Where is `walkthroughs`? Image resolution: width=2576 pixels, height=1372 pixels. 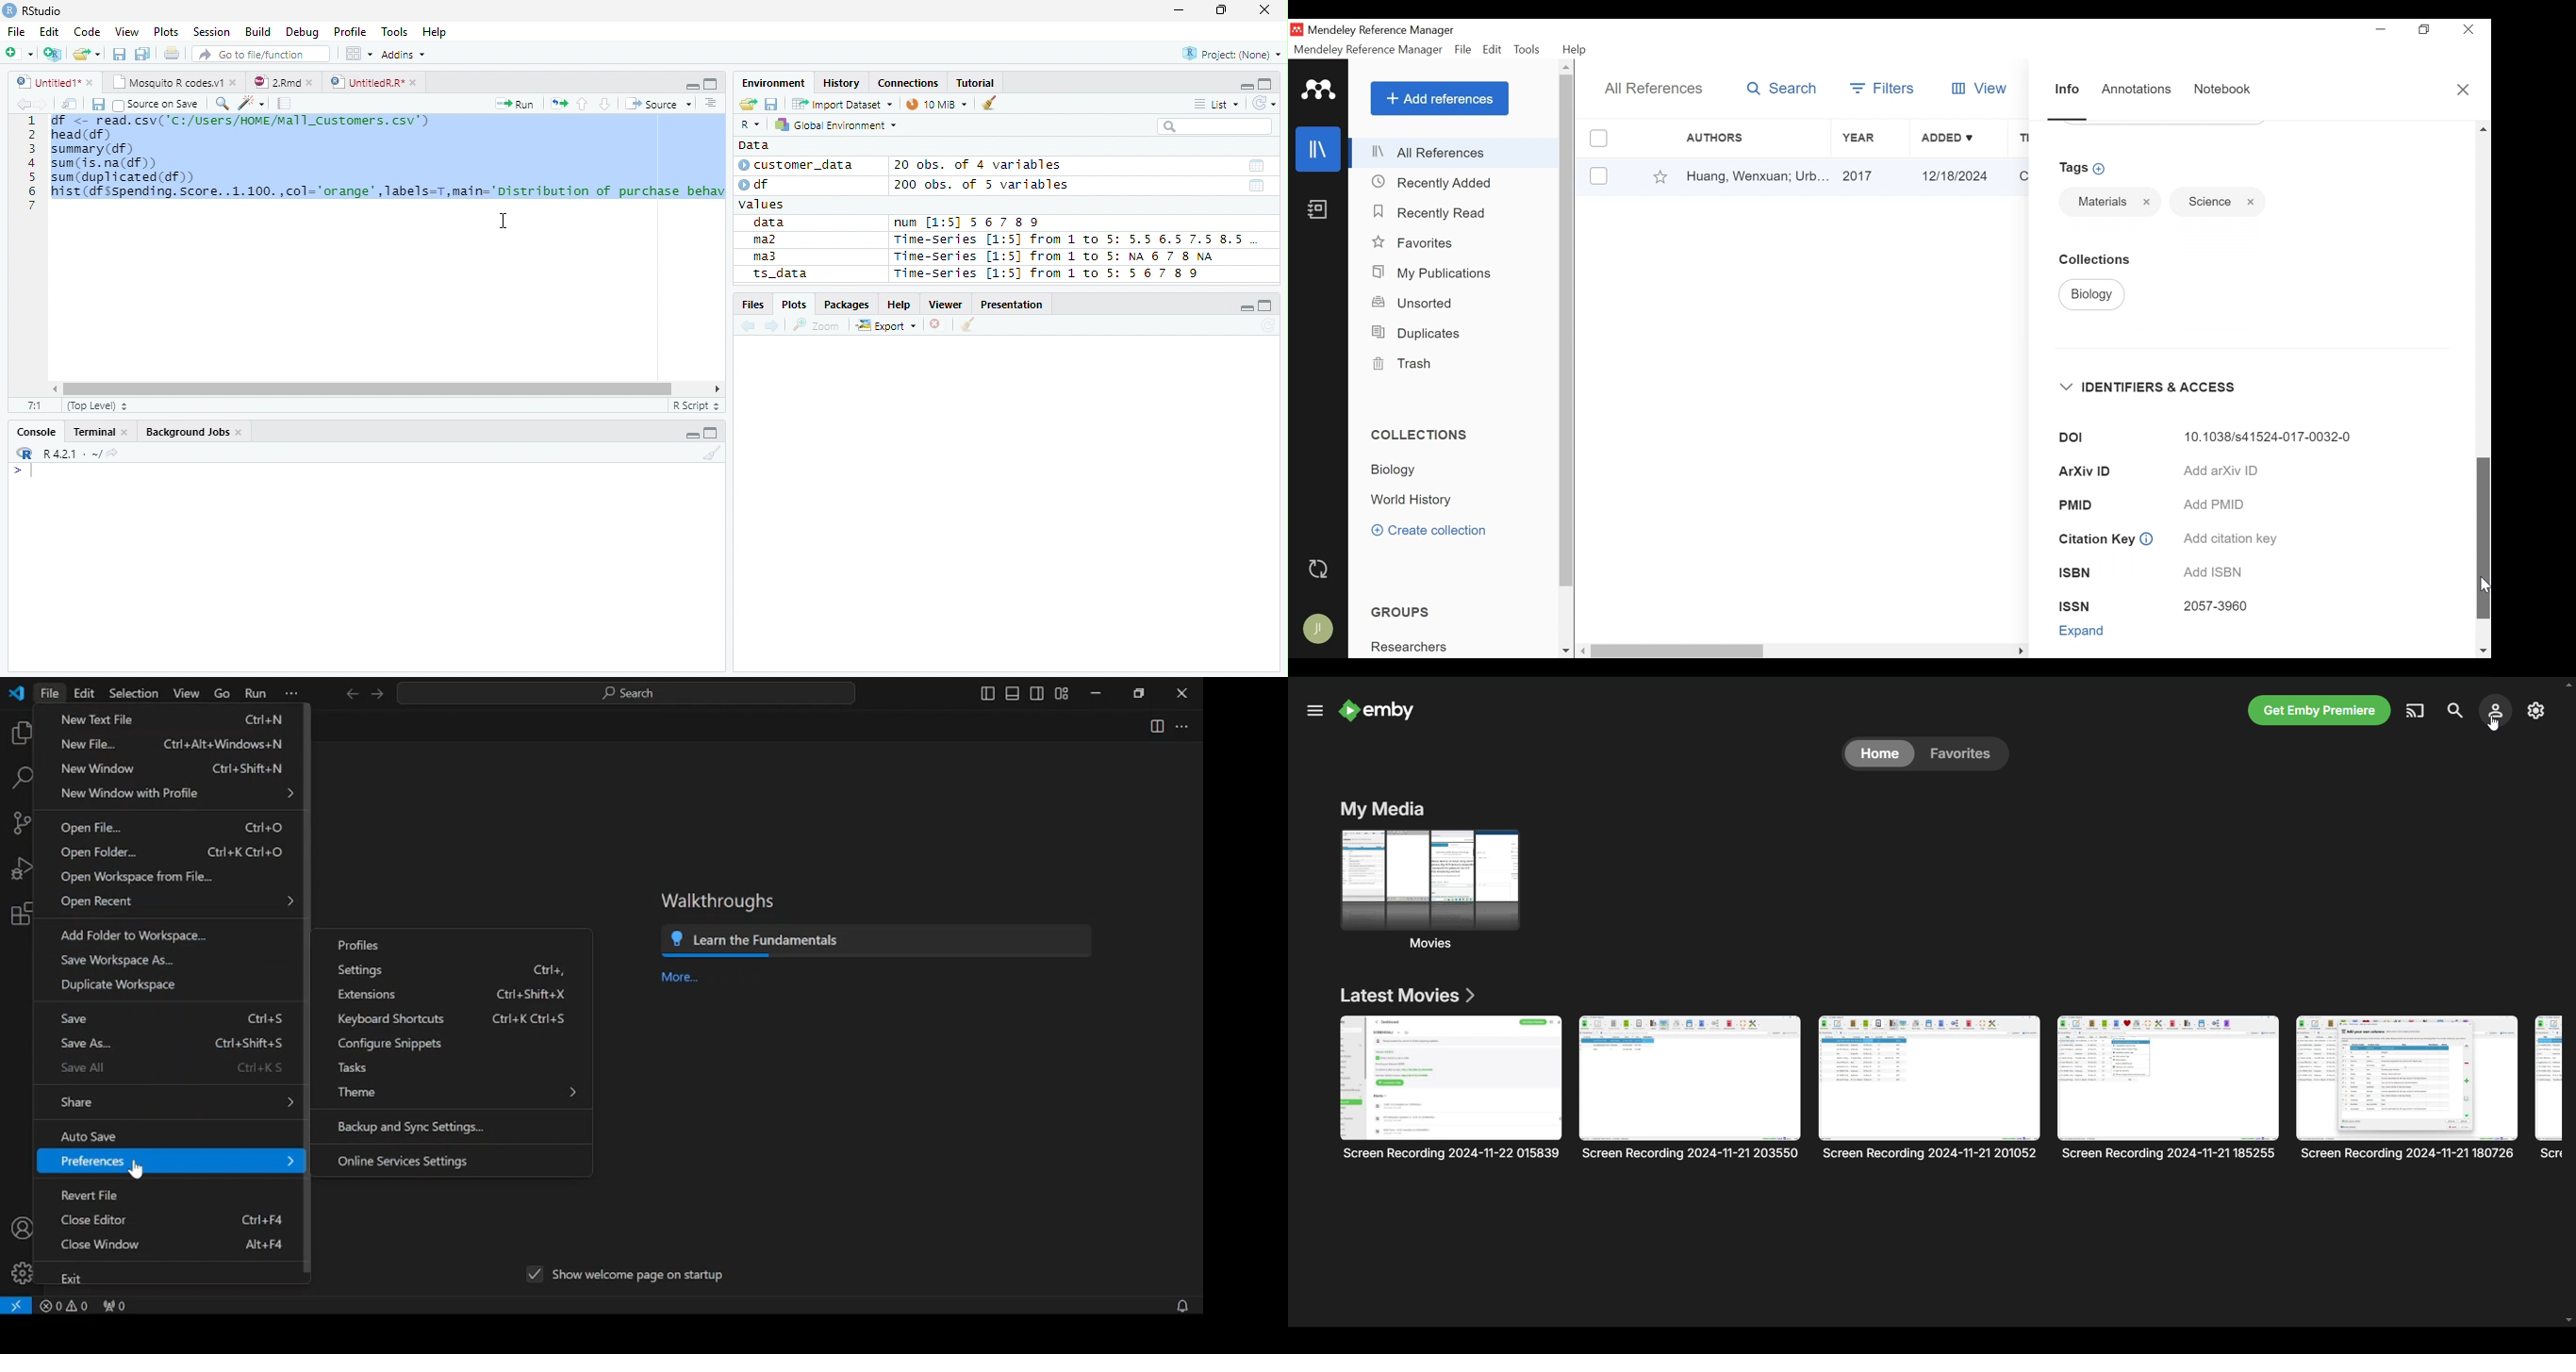 walkthroughs is located at coordinates (718, 902).